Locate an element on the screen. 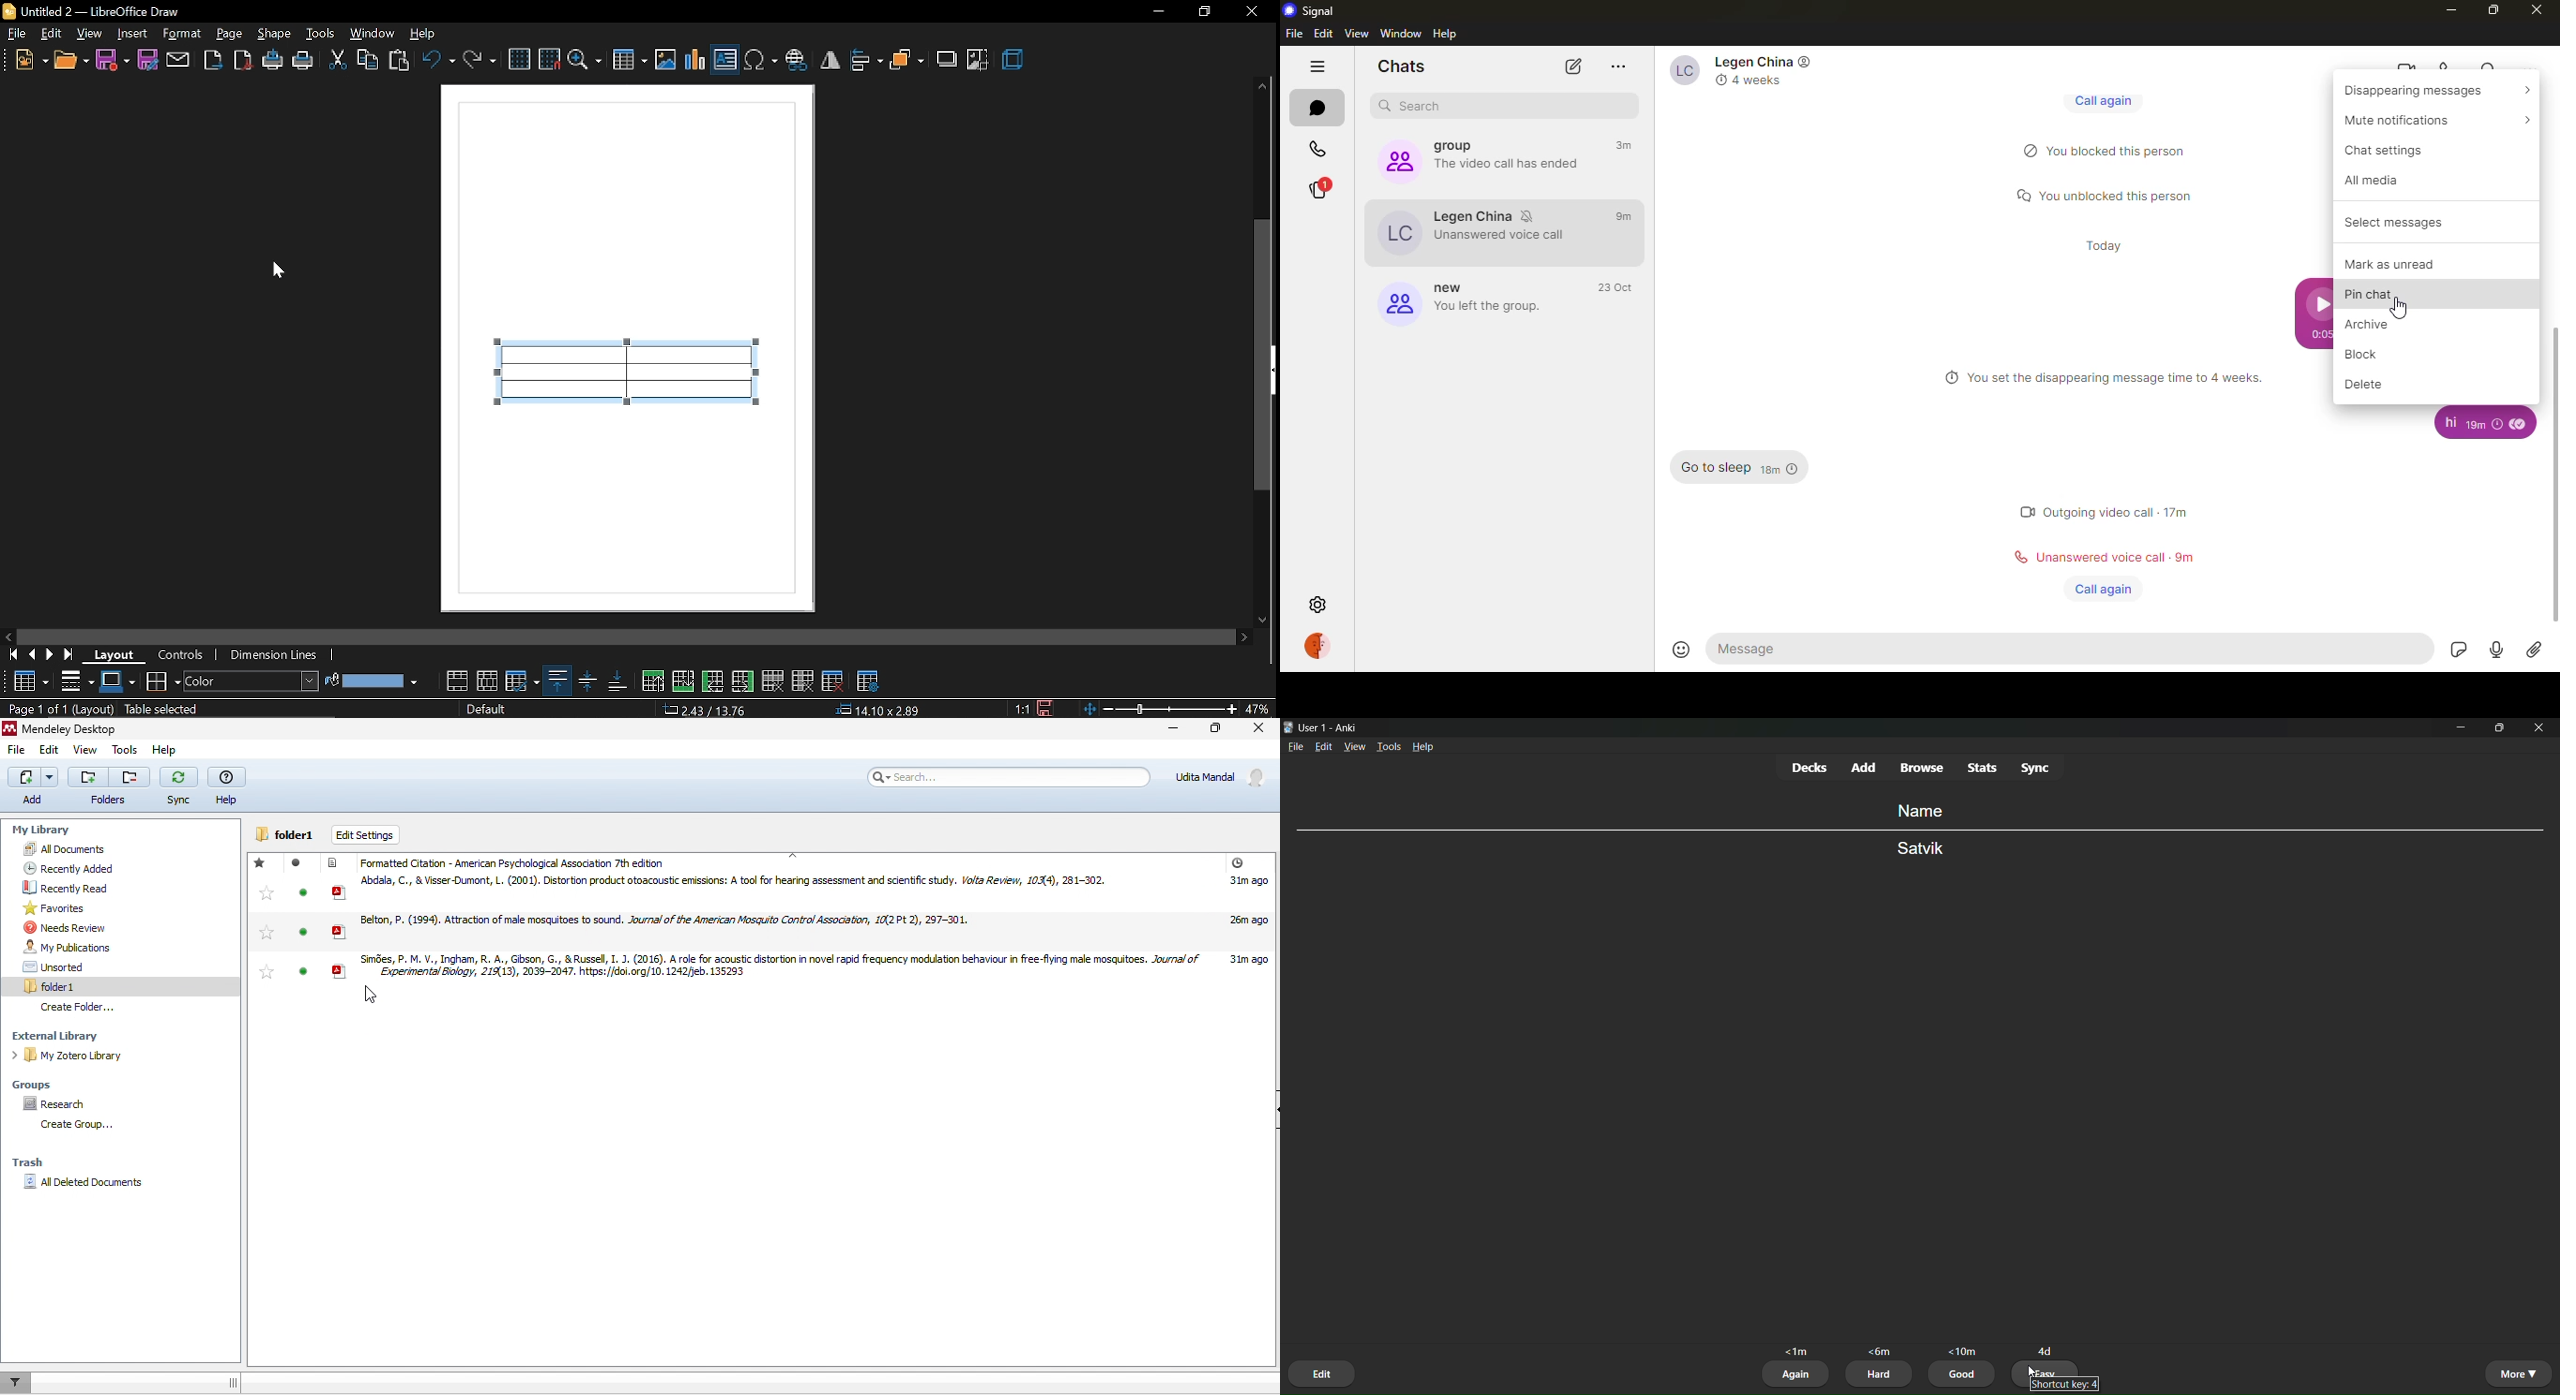 The image size is (2576, 1400). borders is located at coordinates (163, 685).